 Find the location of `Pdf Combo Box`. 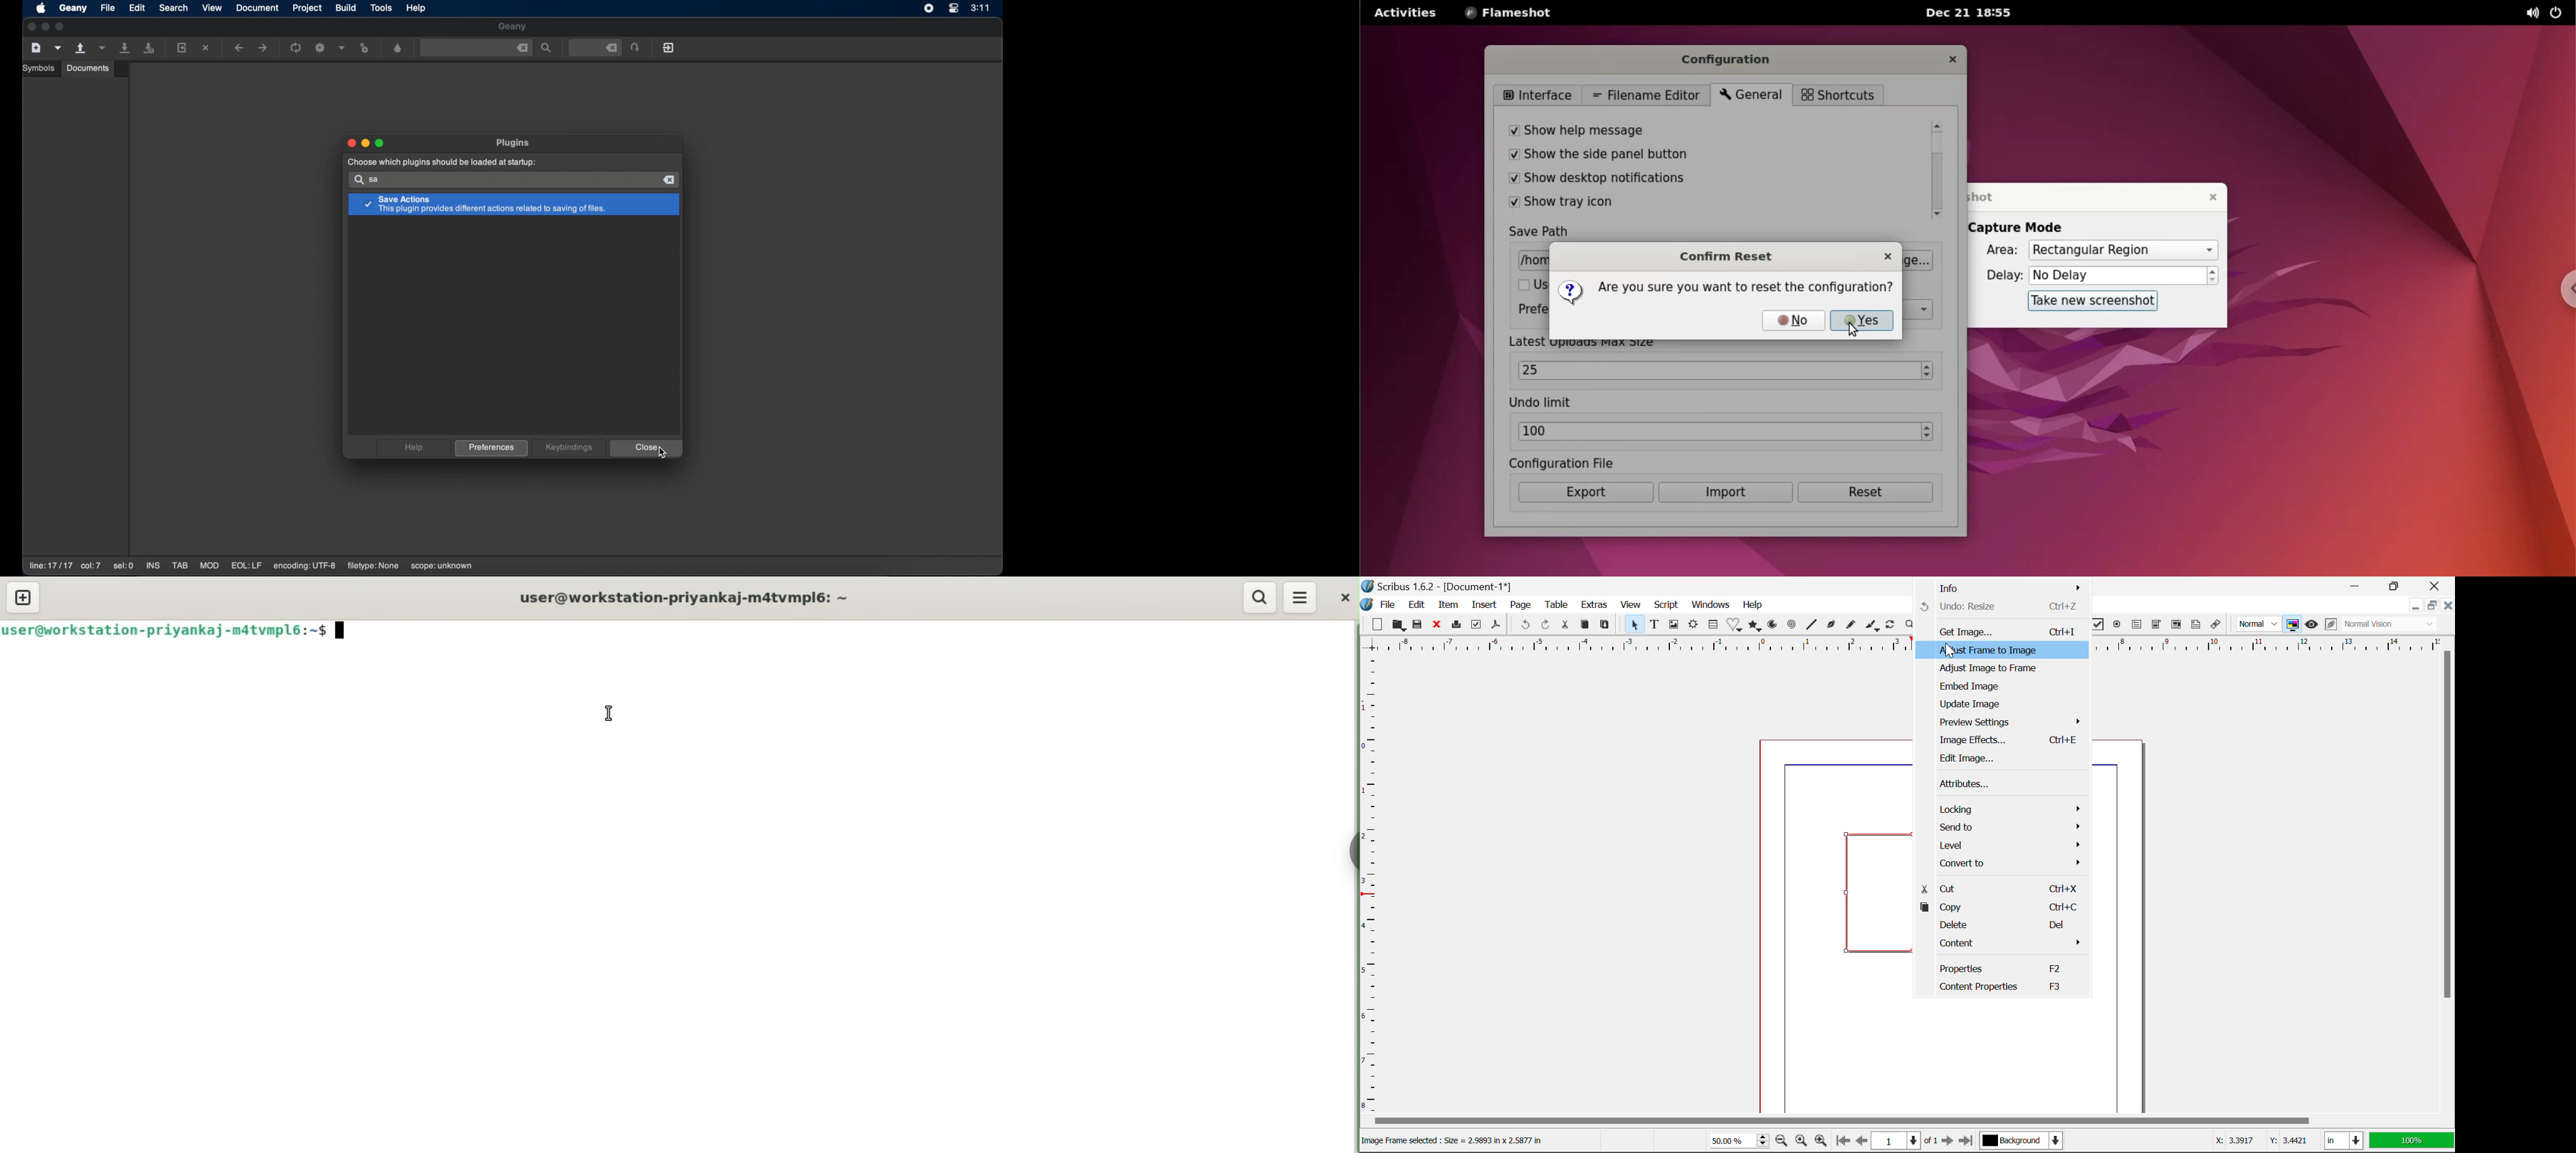

Pdf Combo Box is located at coordinates (2155, 624).